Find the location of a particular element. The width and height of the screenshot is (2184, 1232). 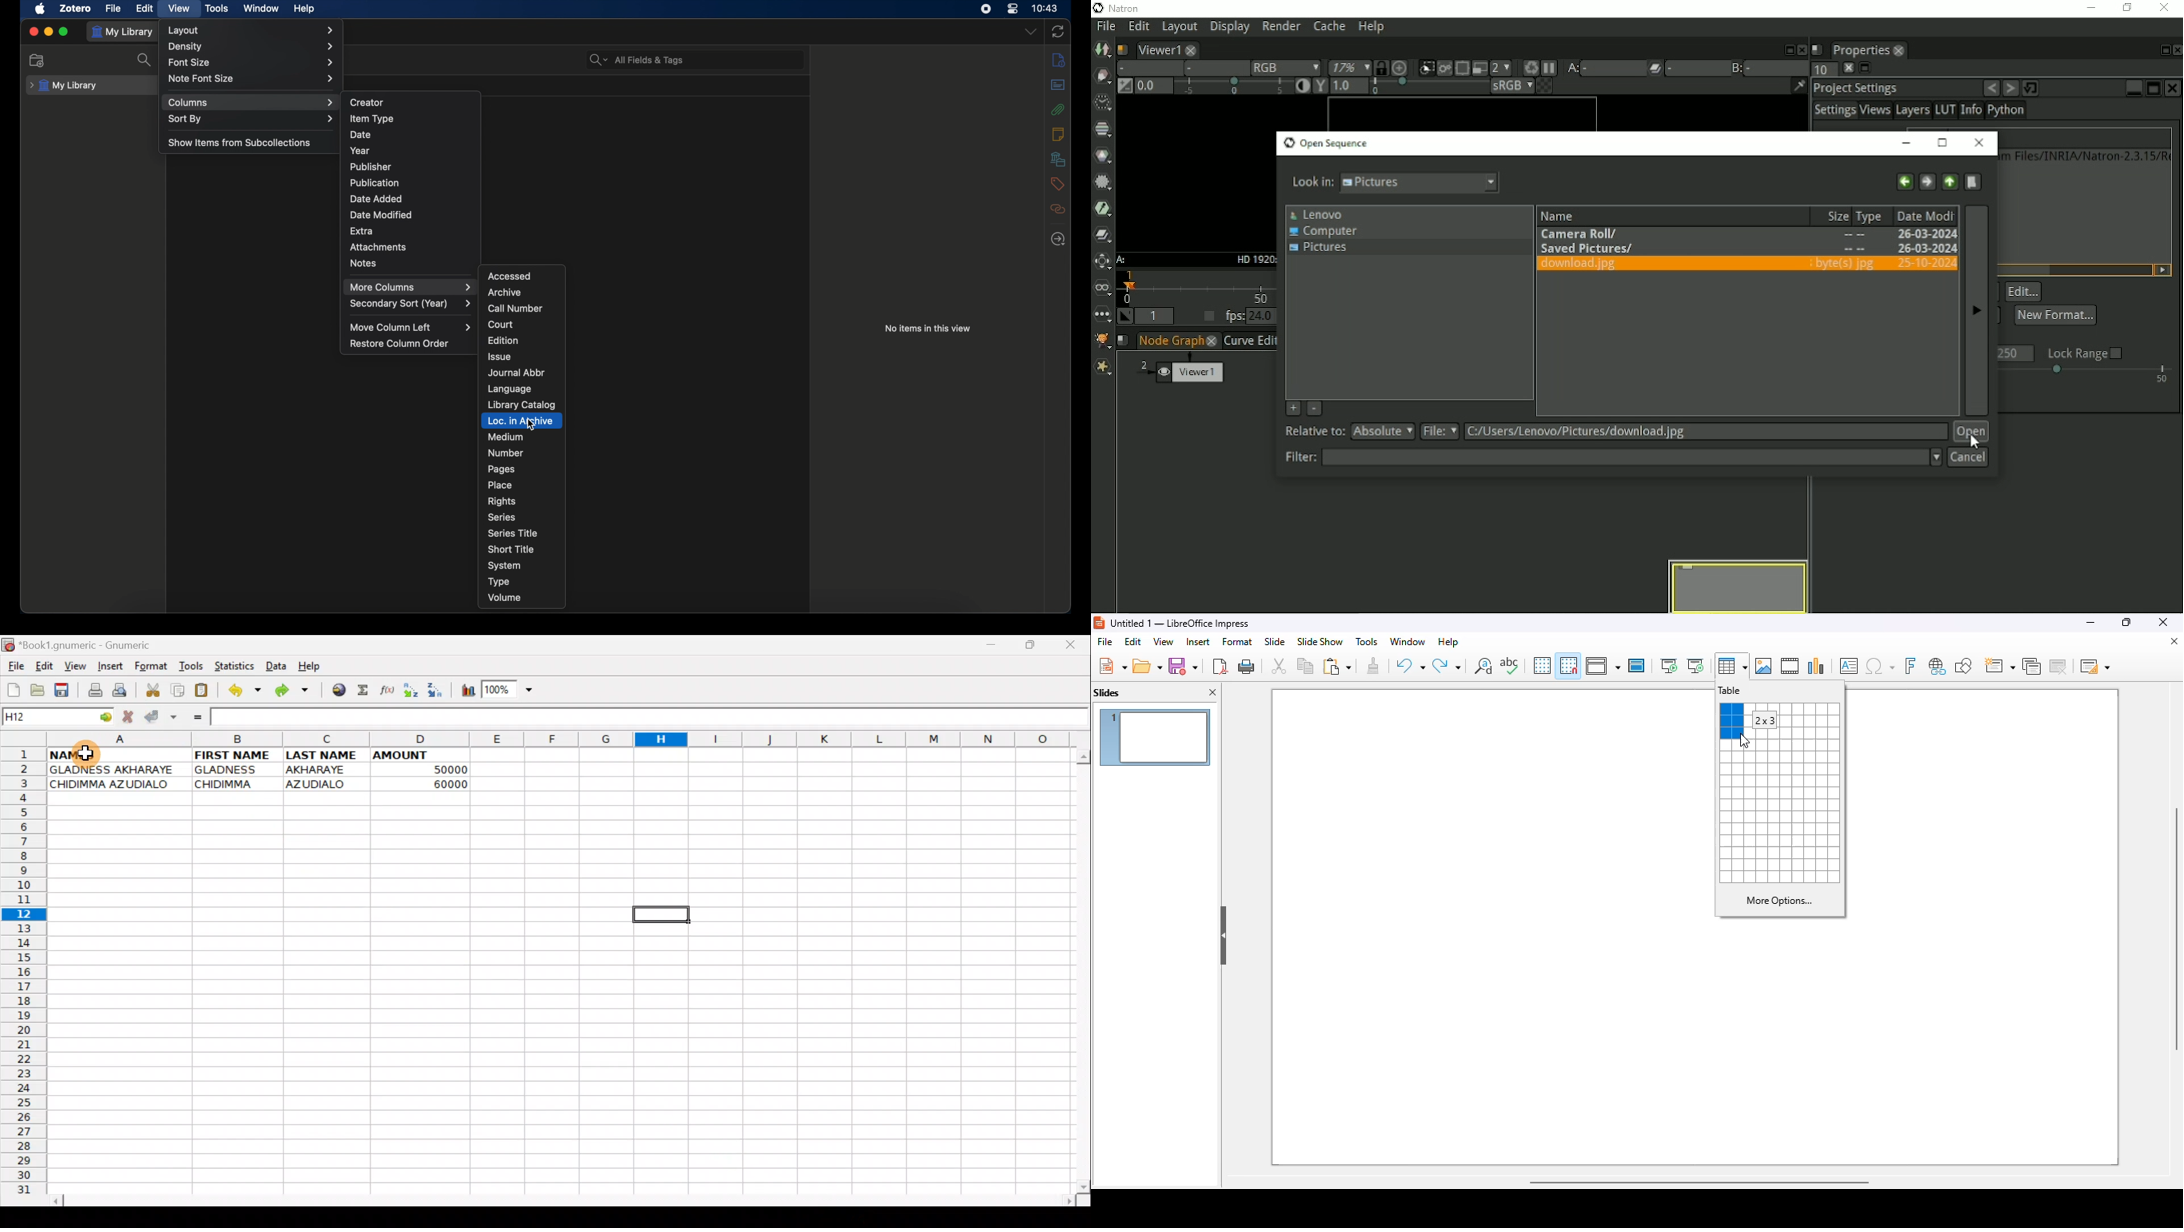

Close is located at coordinates (1801, 48).